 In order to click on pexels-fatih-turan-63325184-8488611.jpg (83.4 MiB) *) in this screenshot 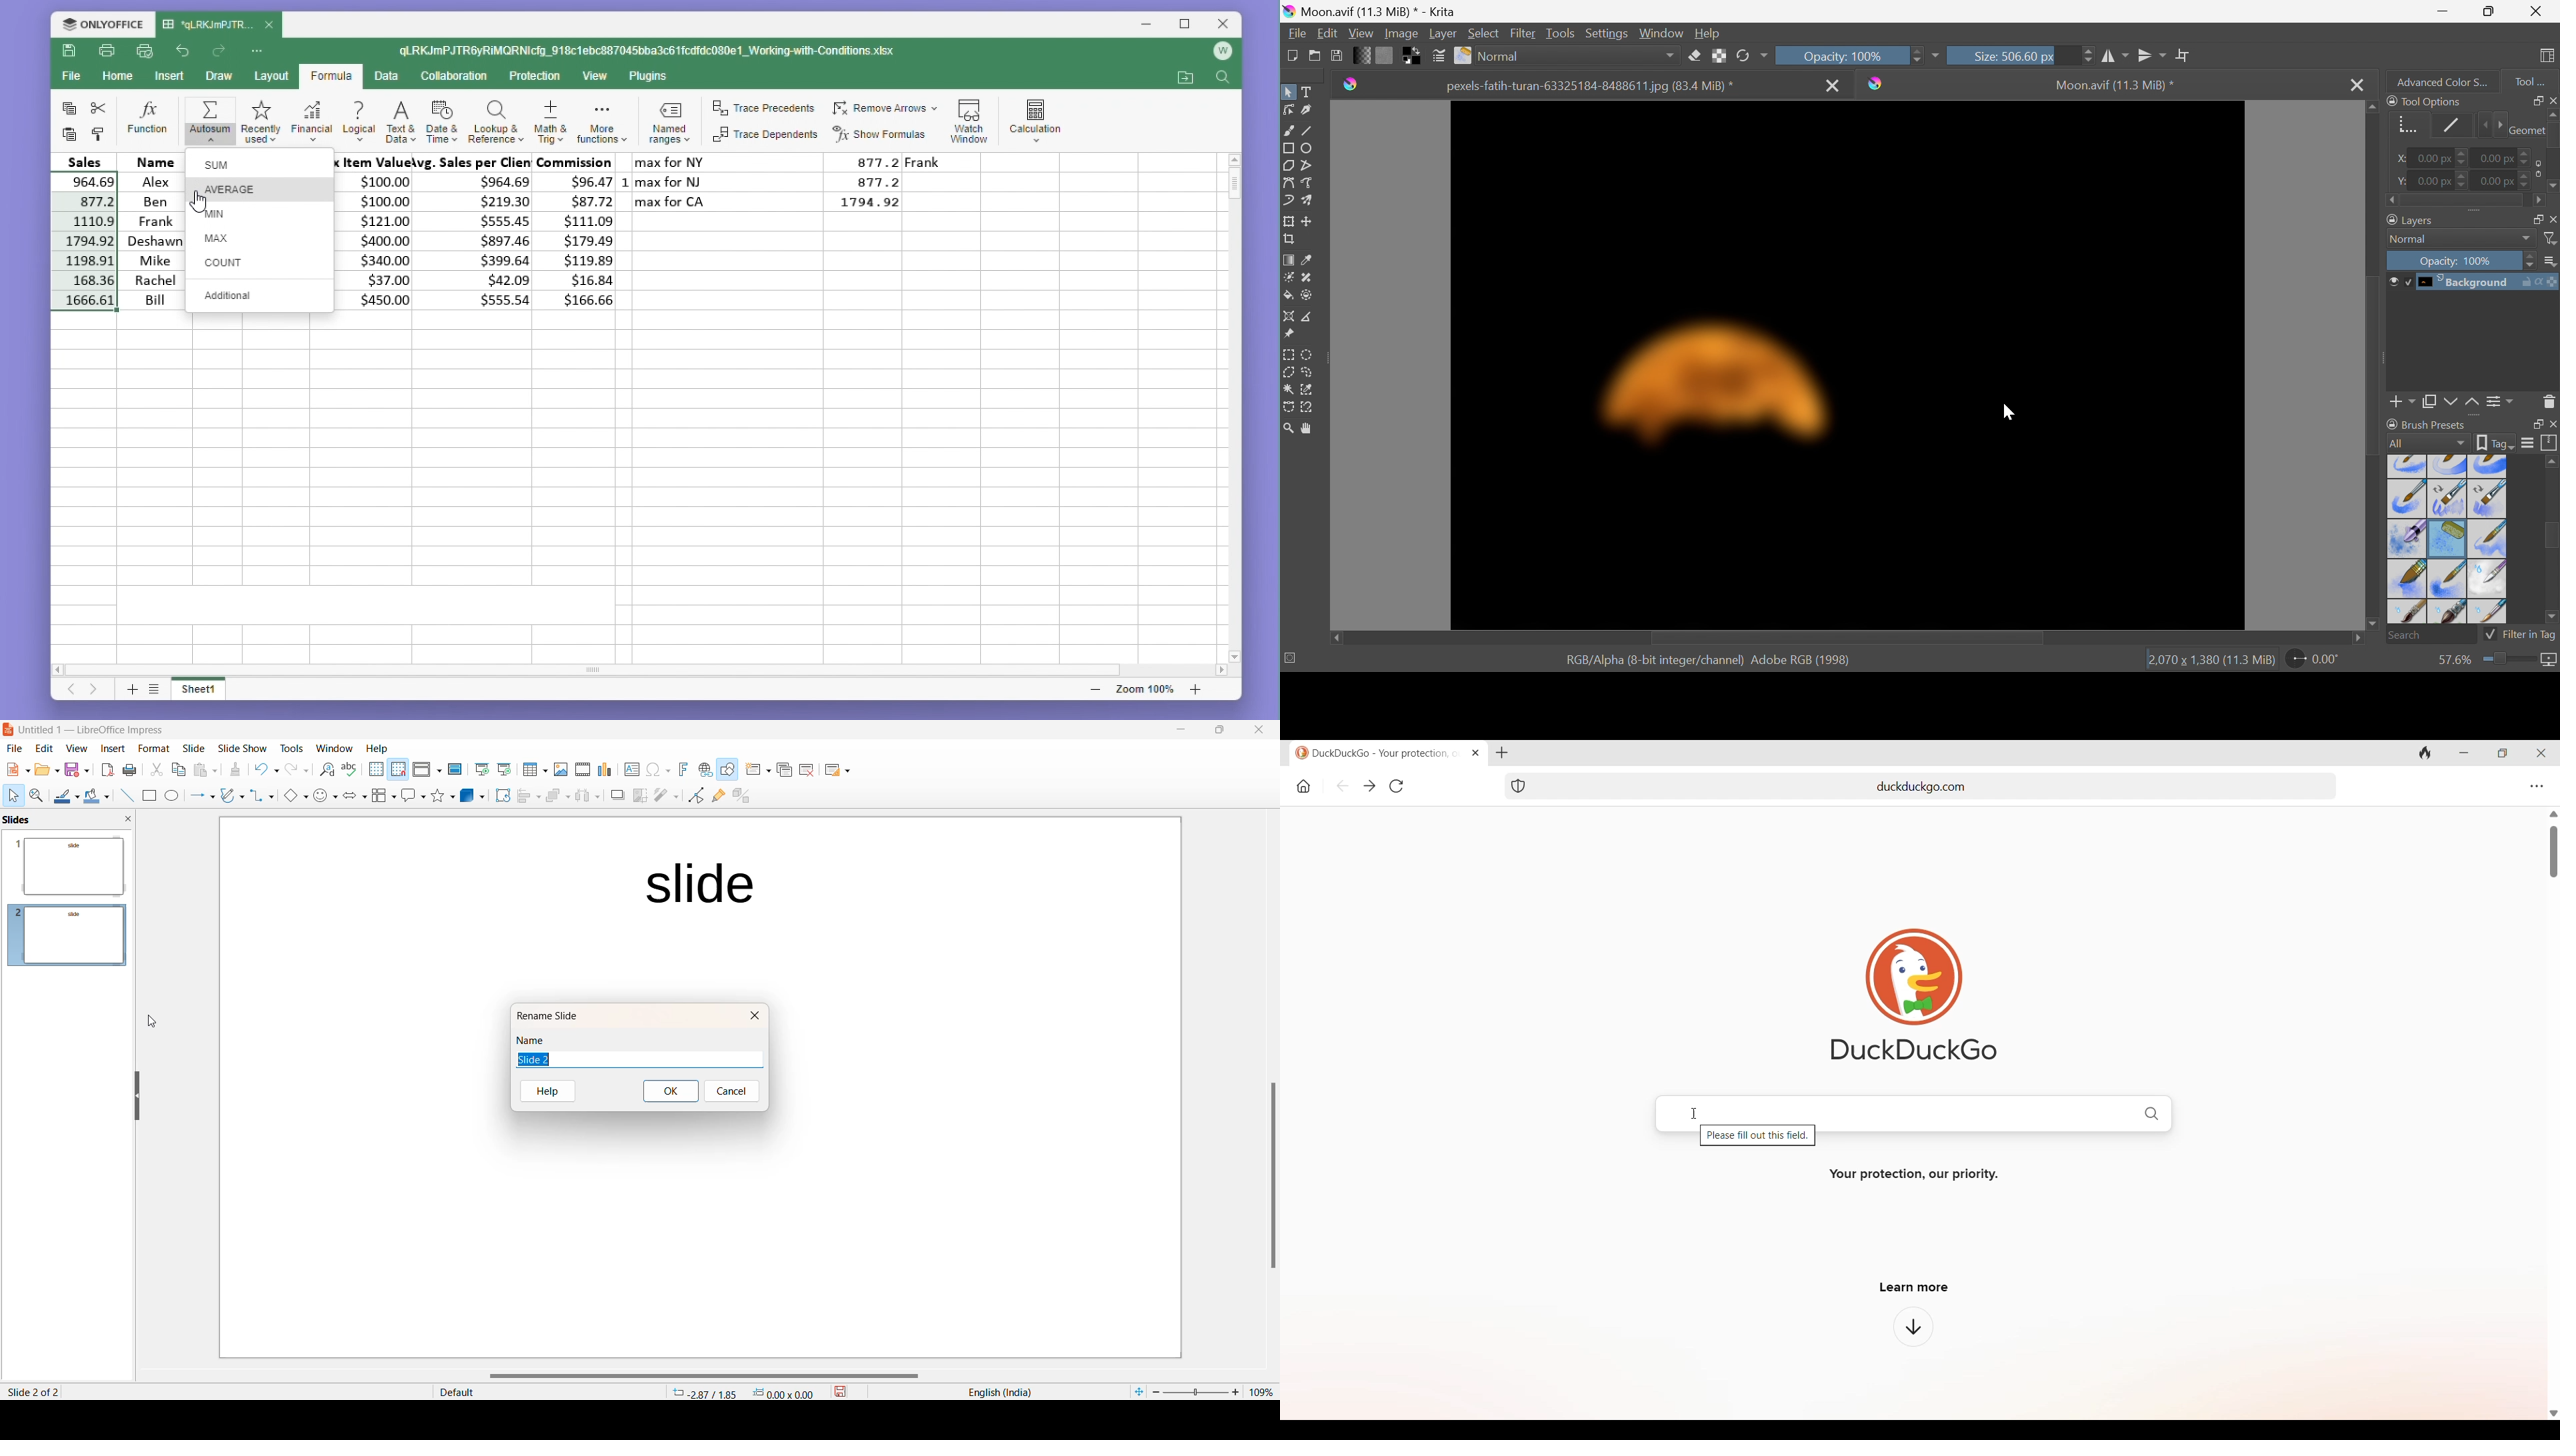, I will do `click(1591, 87)`.